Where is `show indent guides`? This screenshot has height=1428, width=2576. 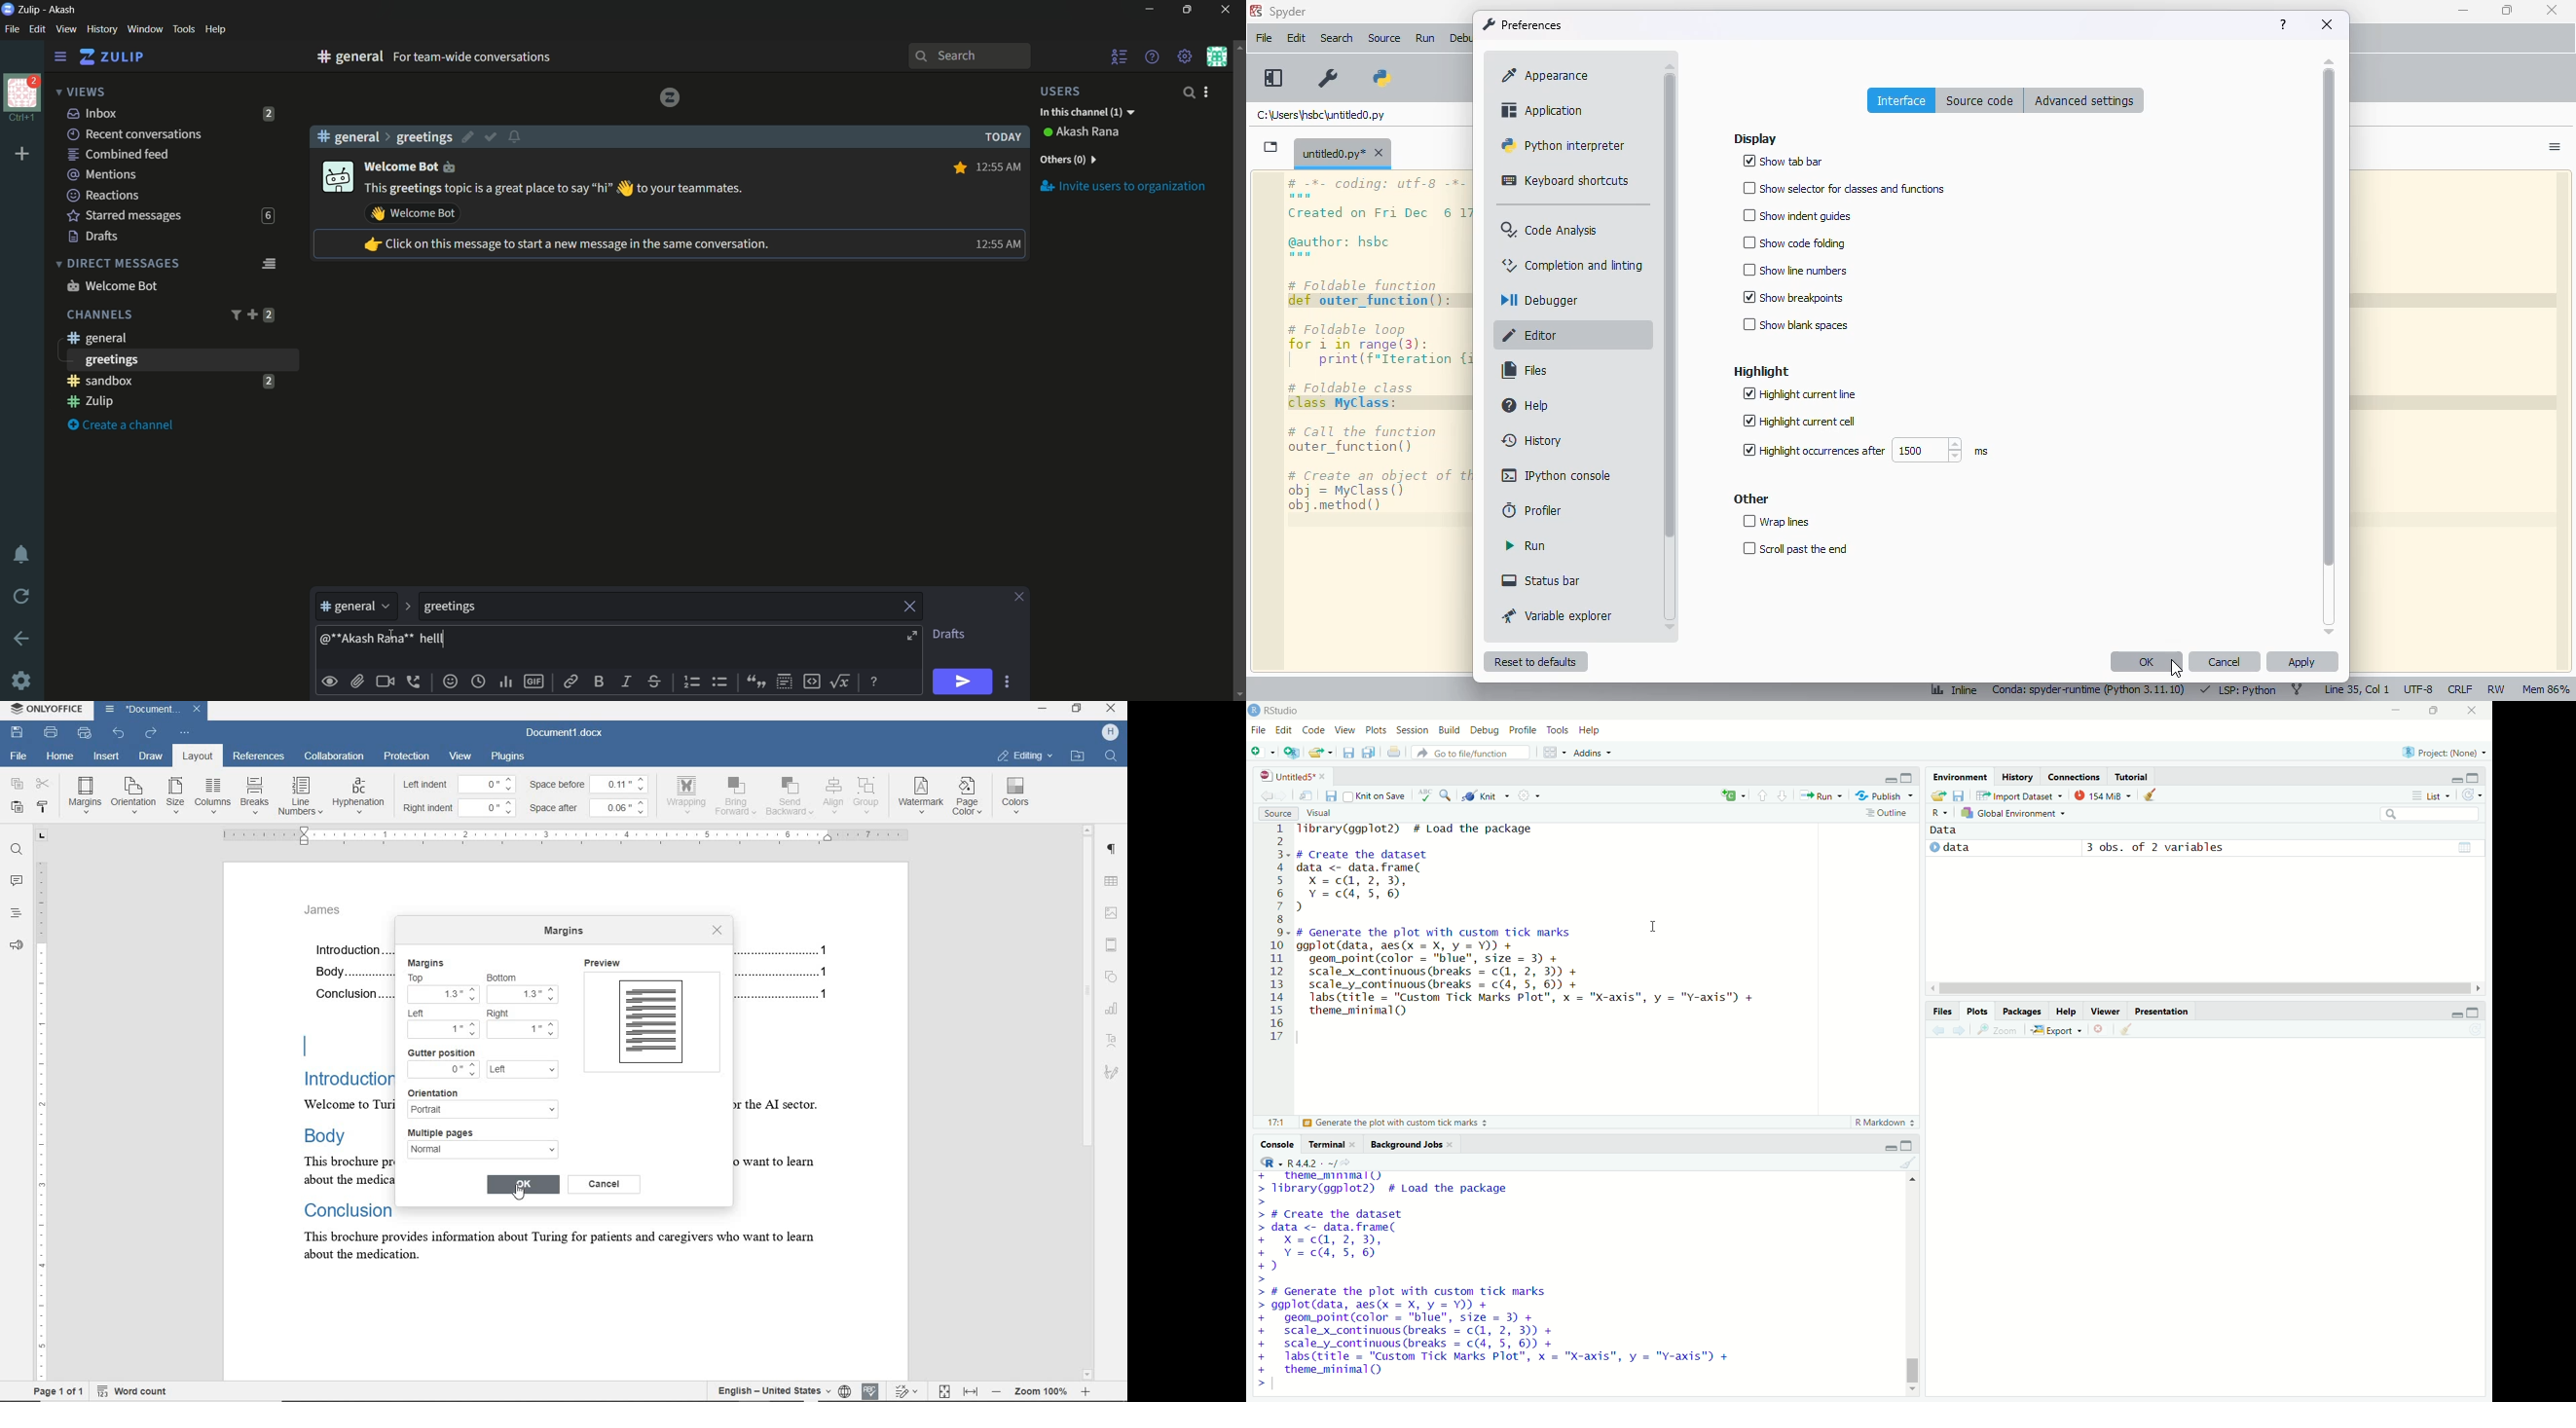 show indent guides is located at coordinates (1795, 215).